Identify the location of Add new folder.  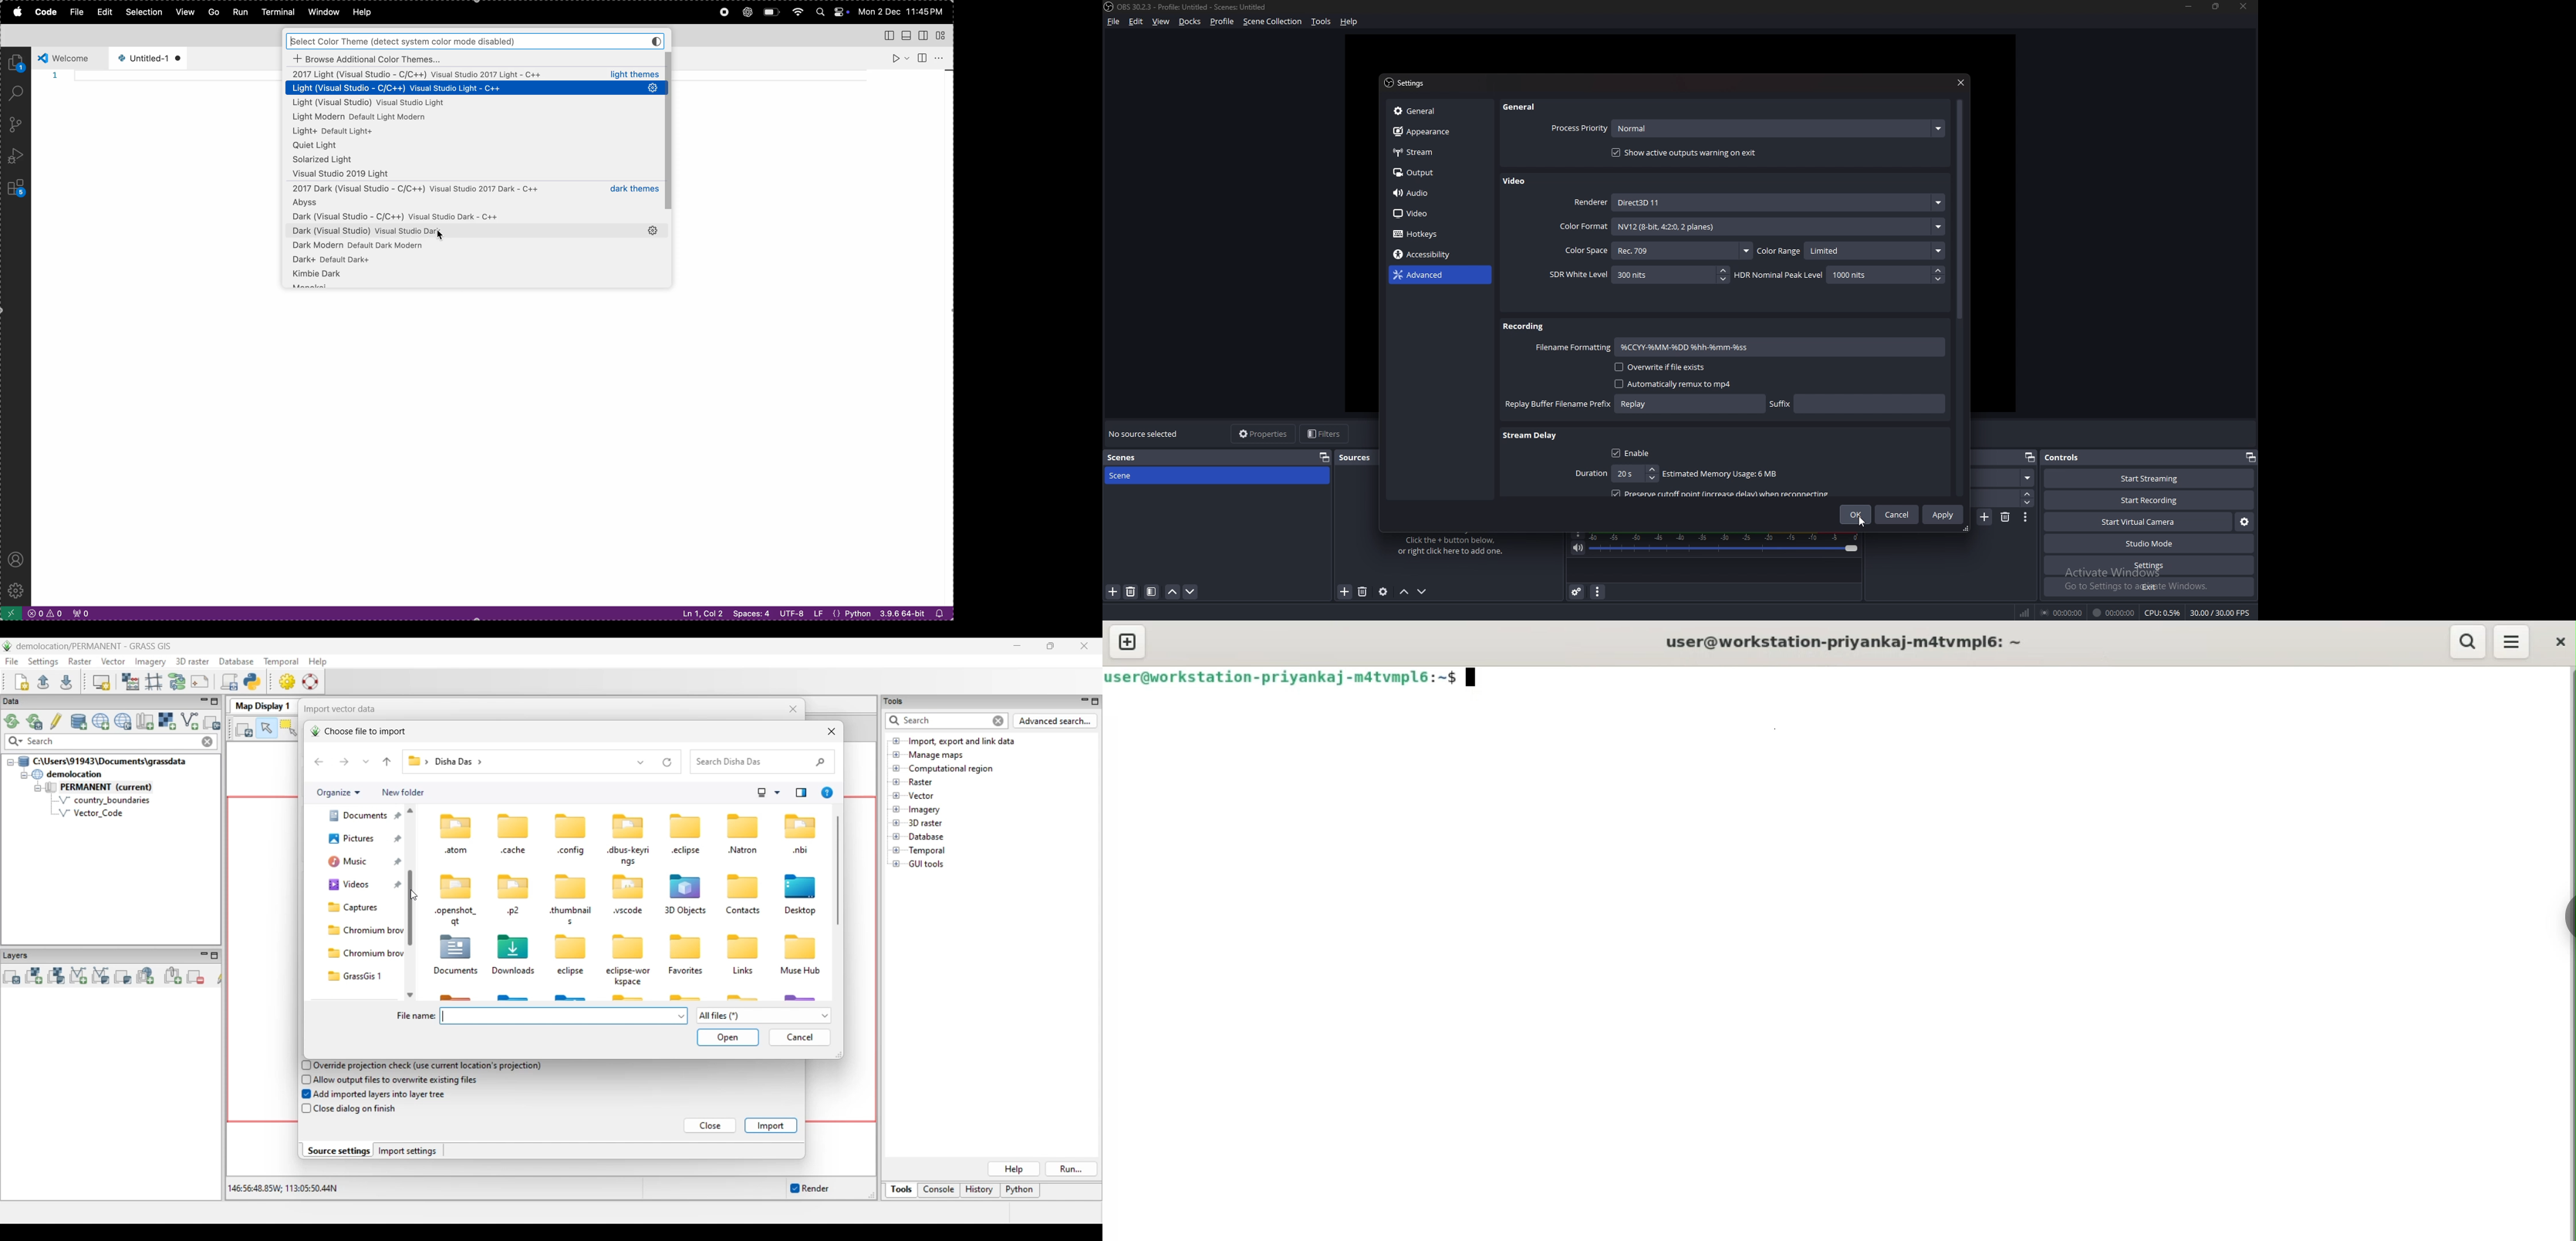
(403, 793).